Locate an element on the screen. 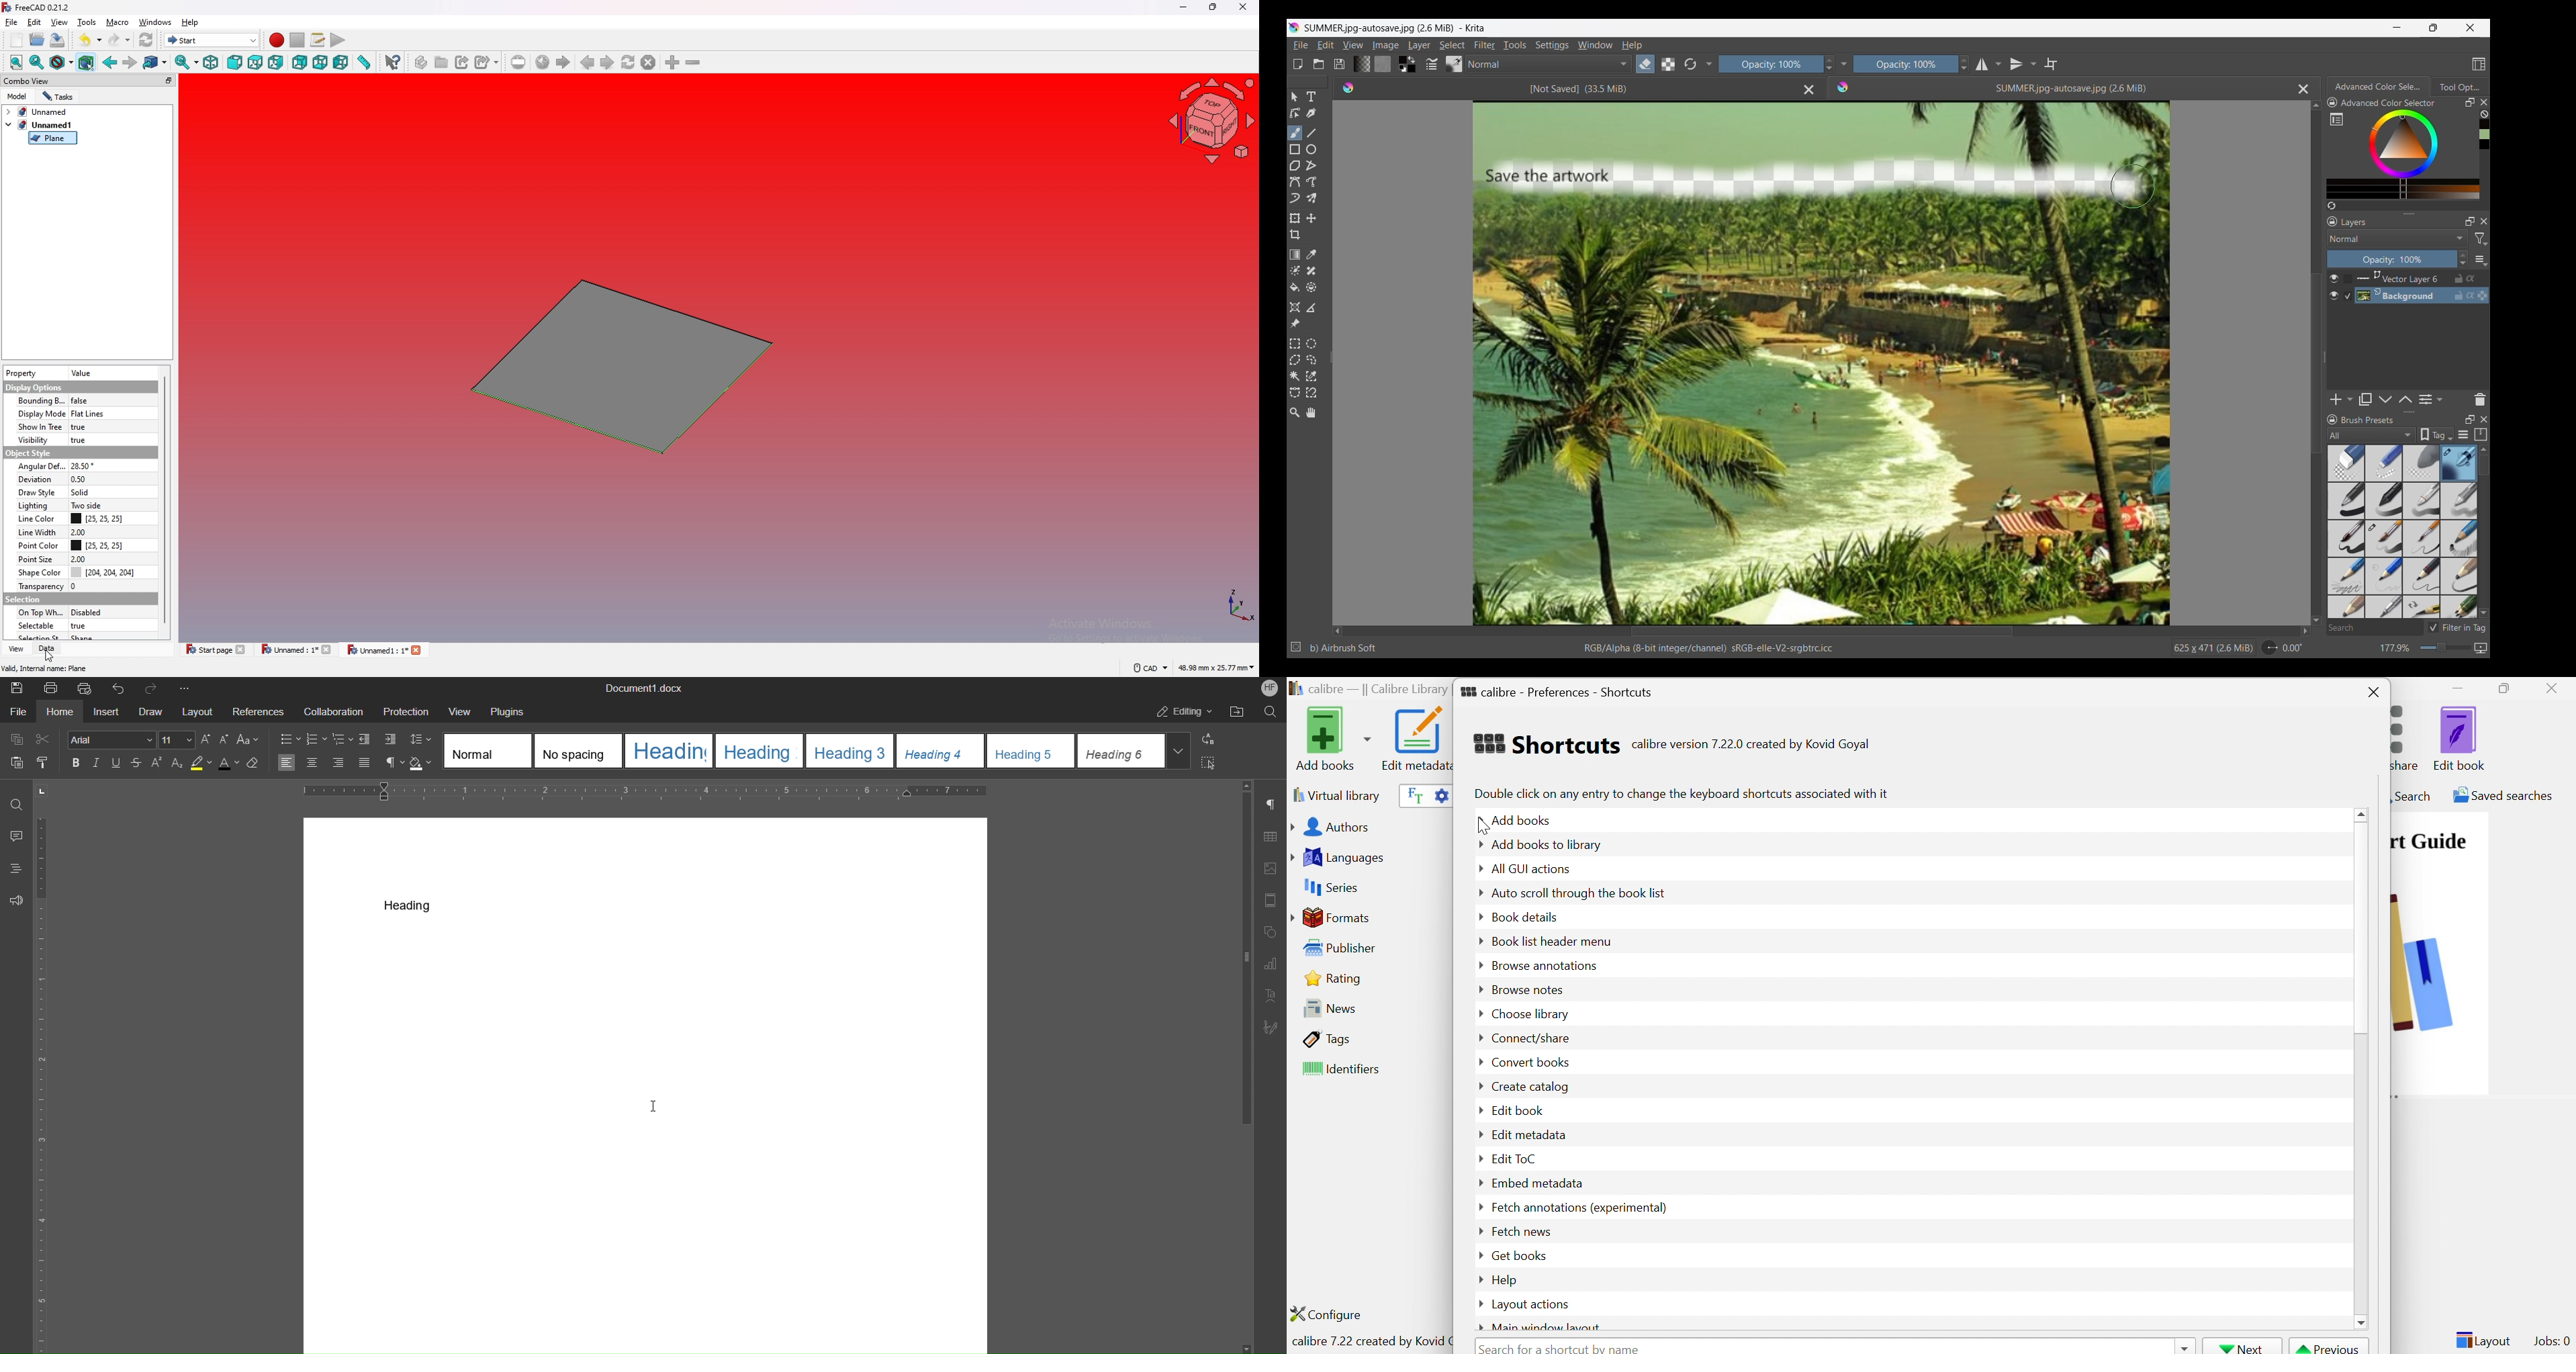 This screenshot has height=1372, width=2576. calibre - Preferences - Shortcuts is located at coordinates (1557, 689).